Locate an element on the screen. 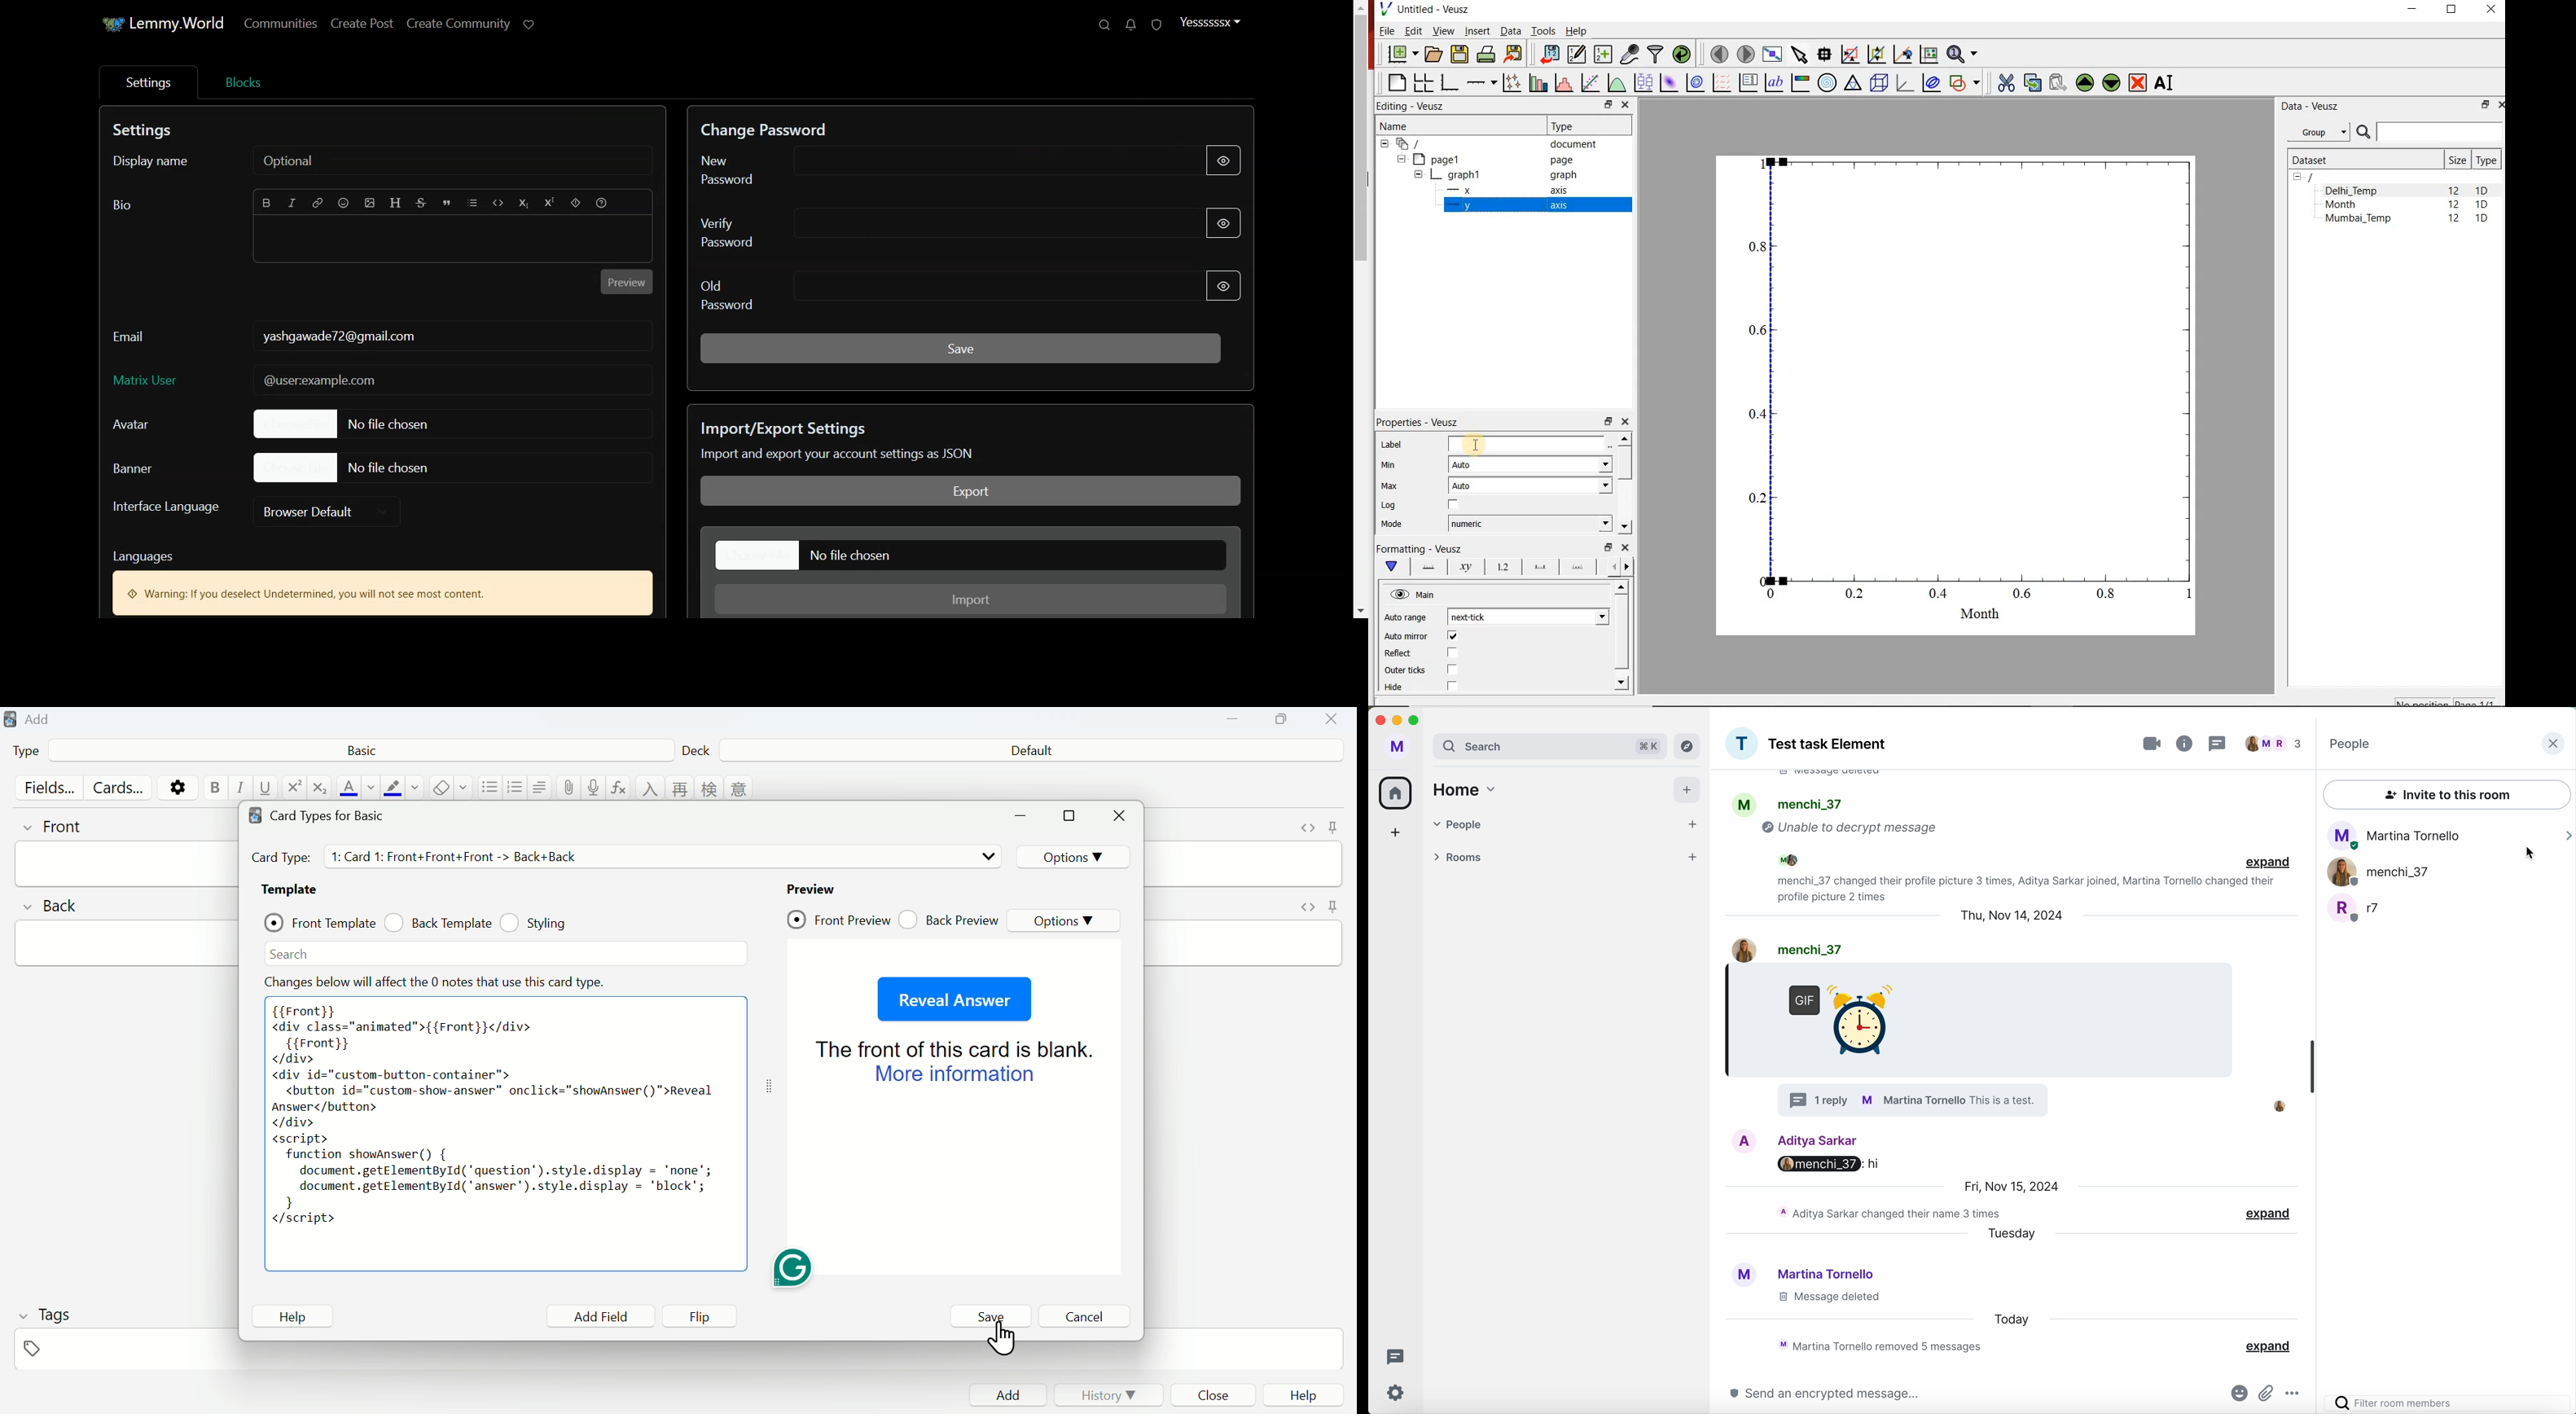 This screenshot has width=2576, height=1428. bold text is located at coordinates (214, 788).